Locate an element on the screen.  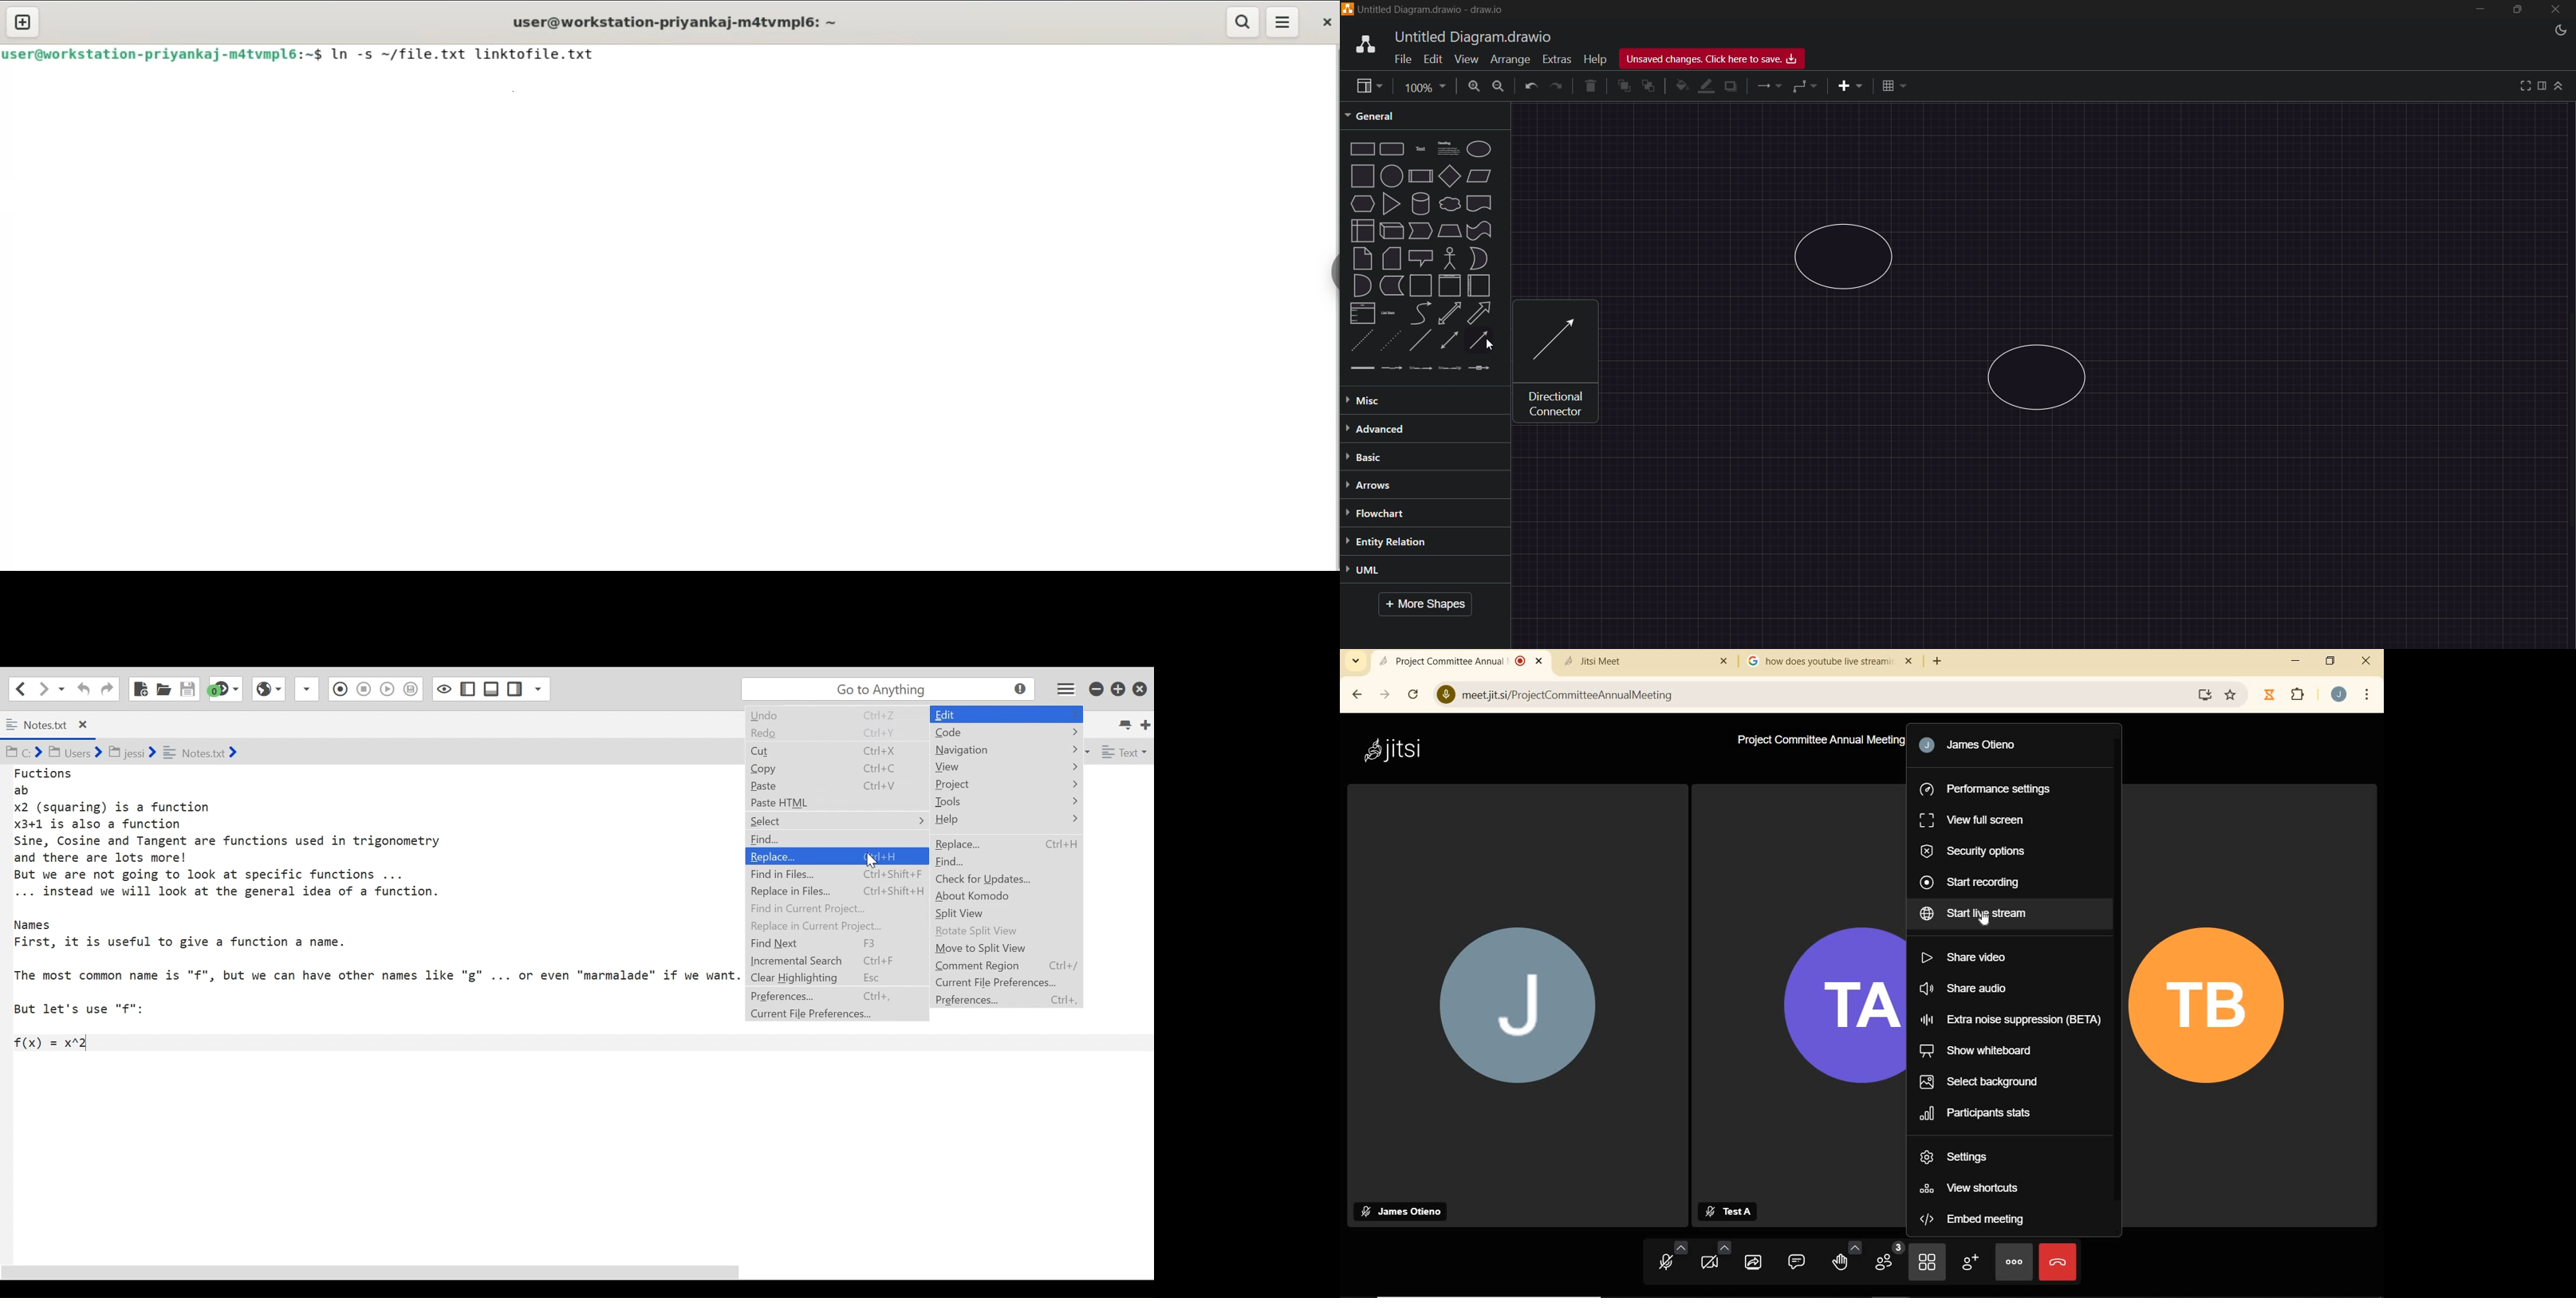
Close is located at coordinates (1141, 686).